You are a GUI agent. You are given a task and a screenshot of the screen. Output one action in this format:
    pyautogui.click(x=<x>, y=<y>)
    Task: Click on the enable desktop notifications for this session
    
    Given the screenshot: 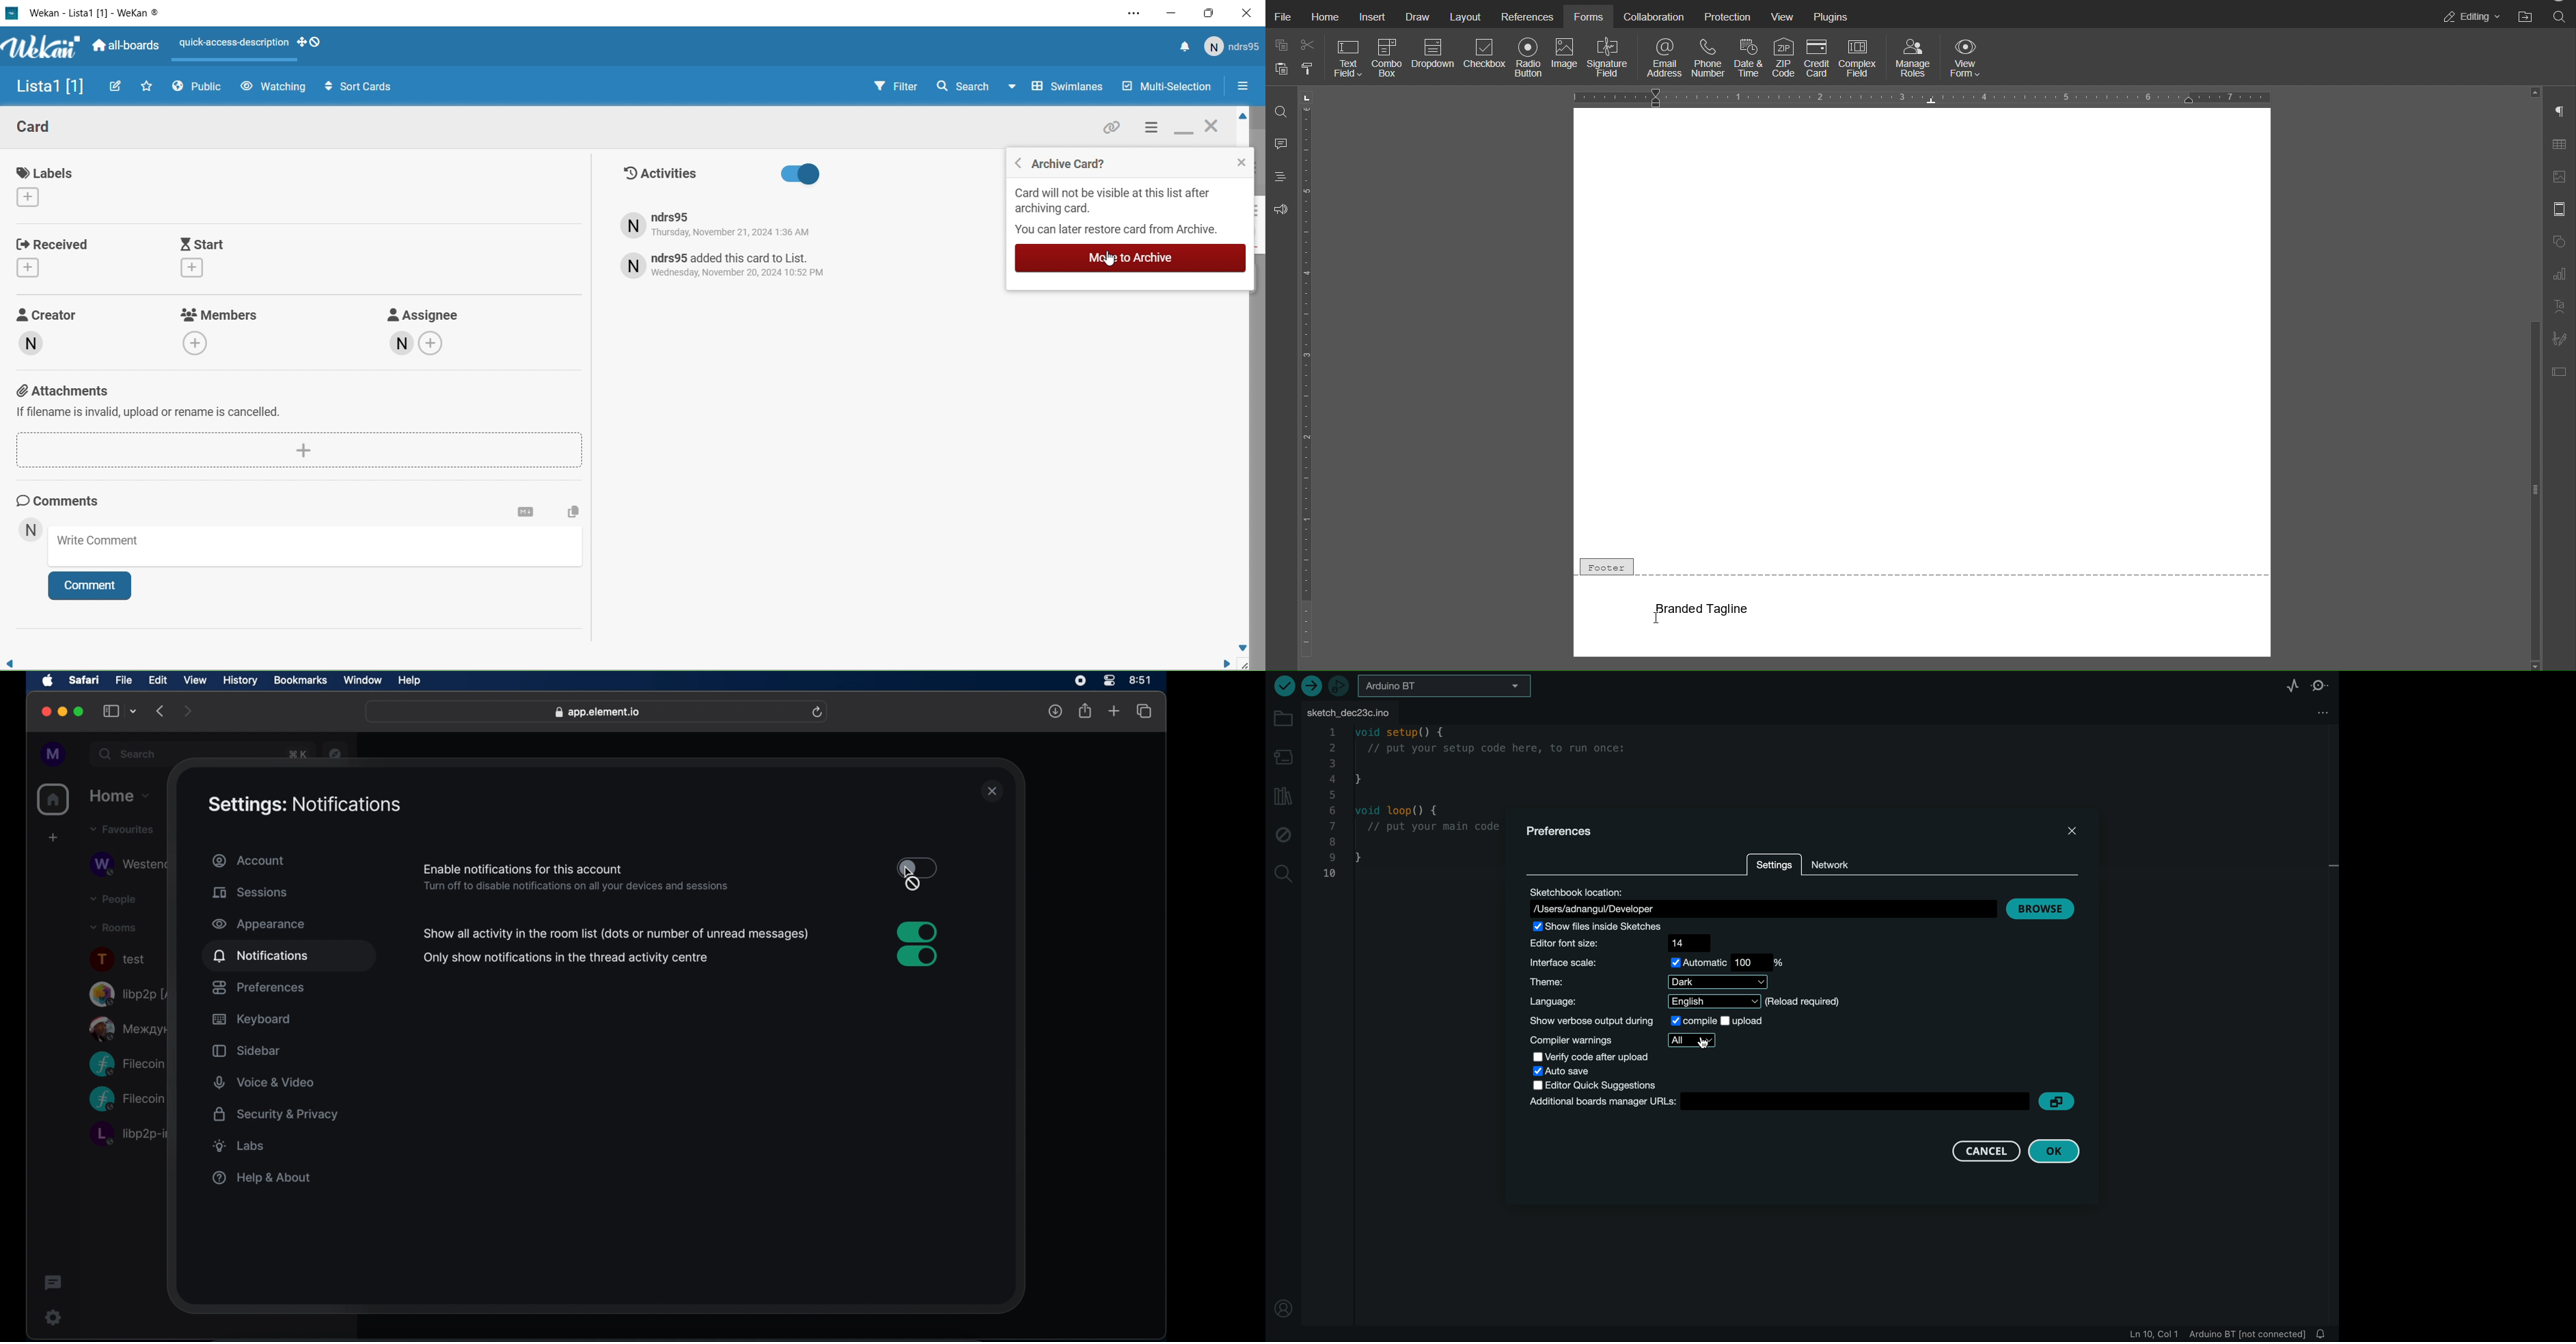 What is the action you would take?
    pyautogui.click(x=616, y=935)
    